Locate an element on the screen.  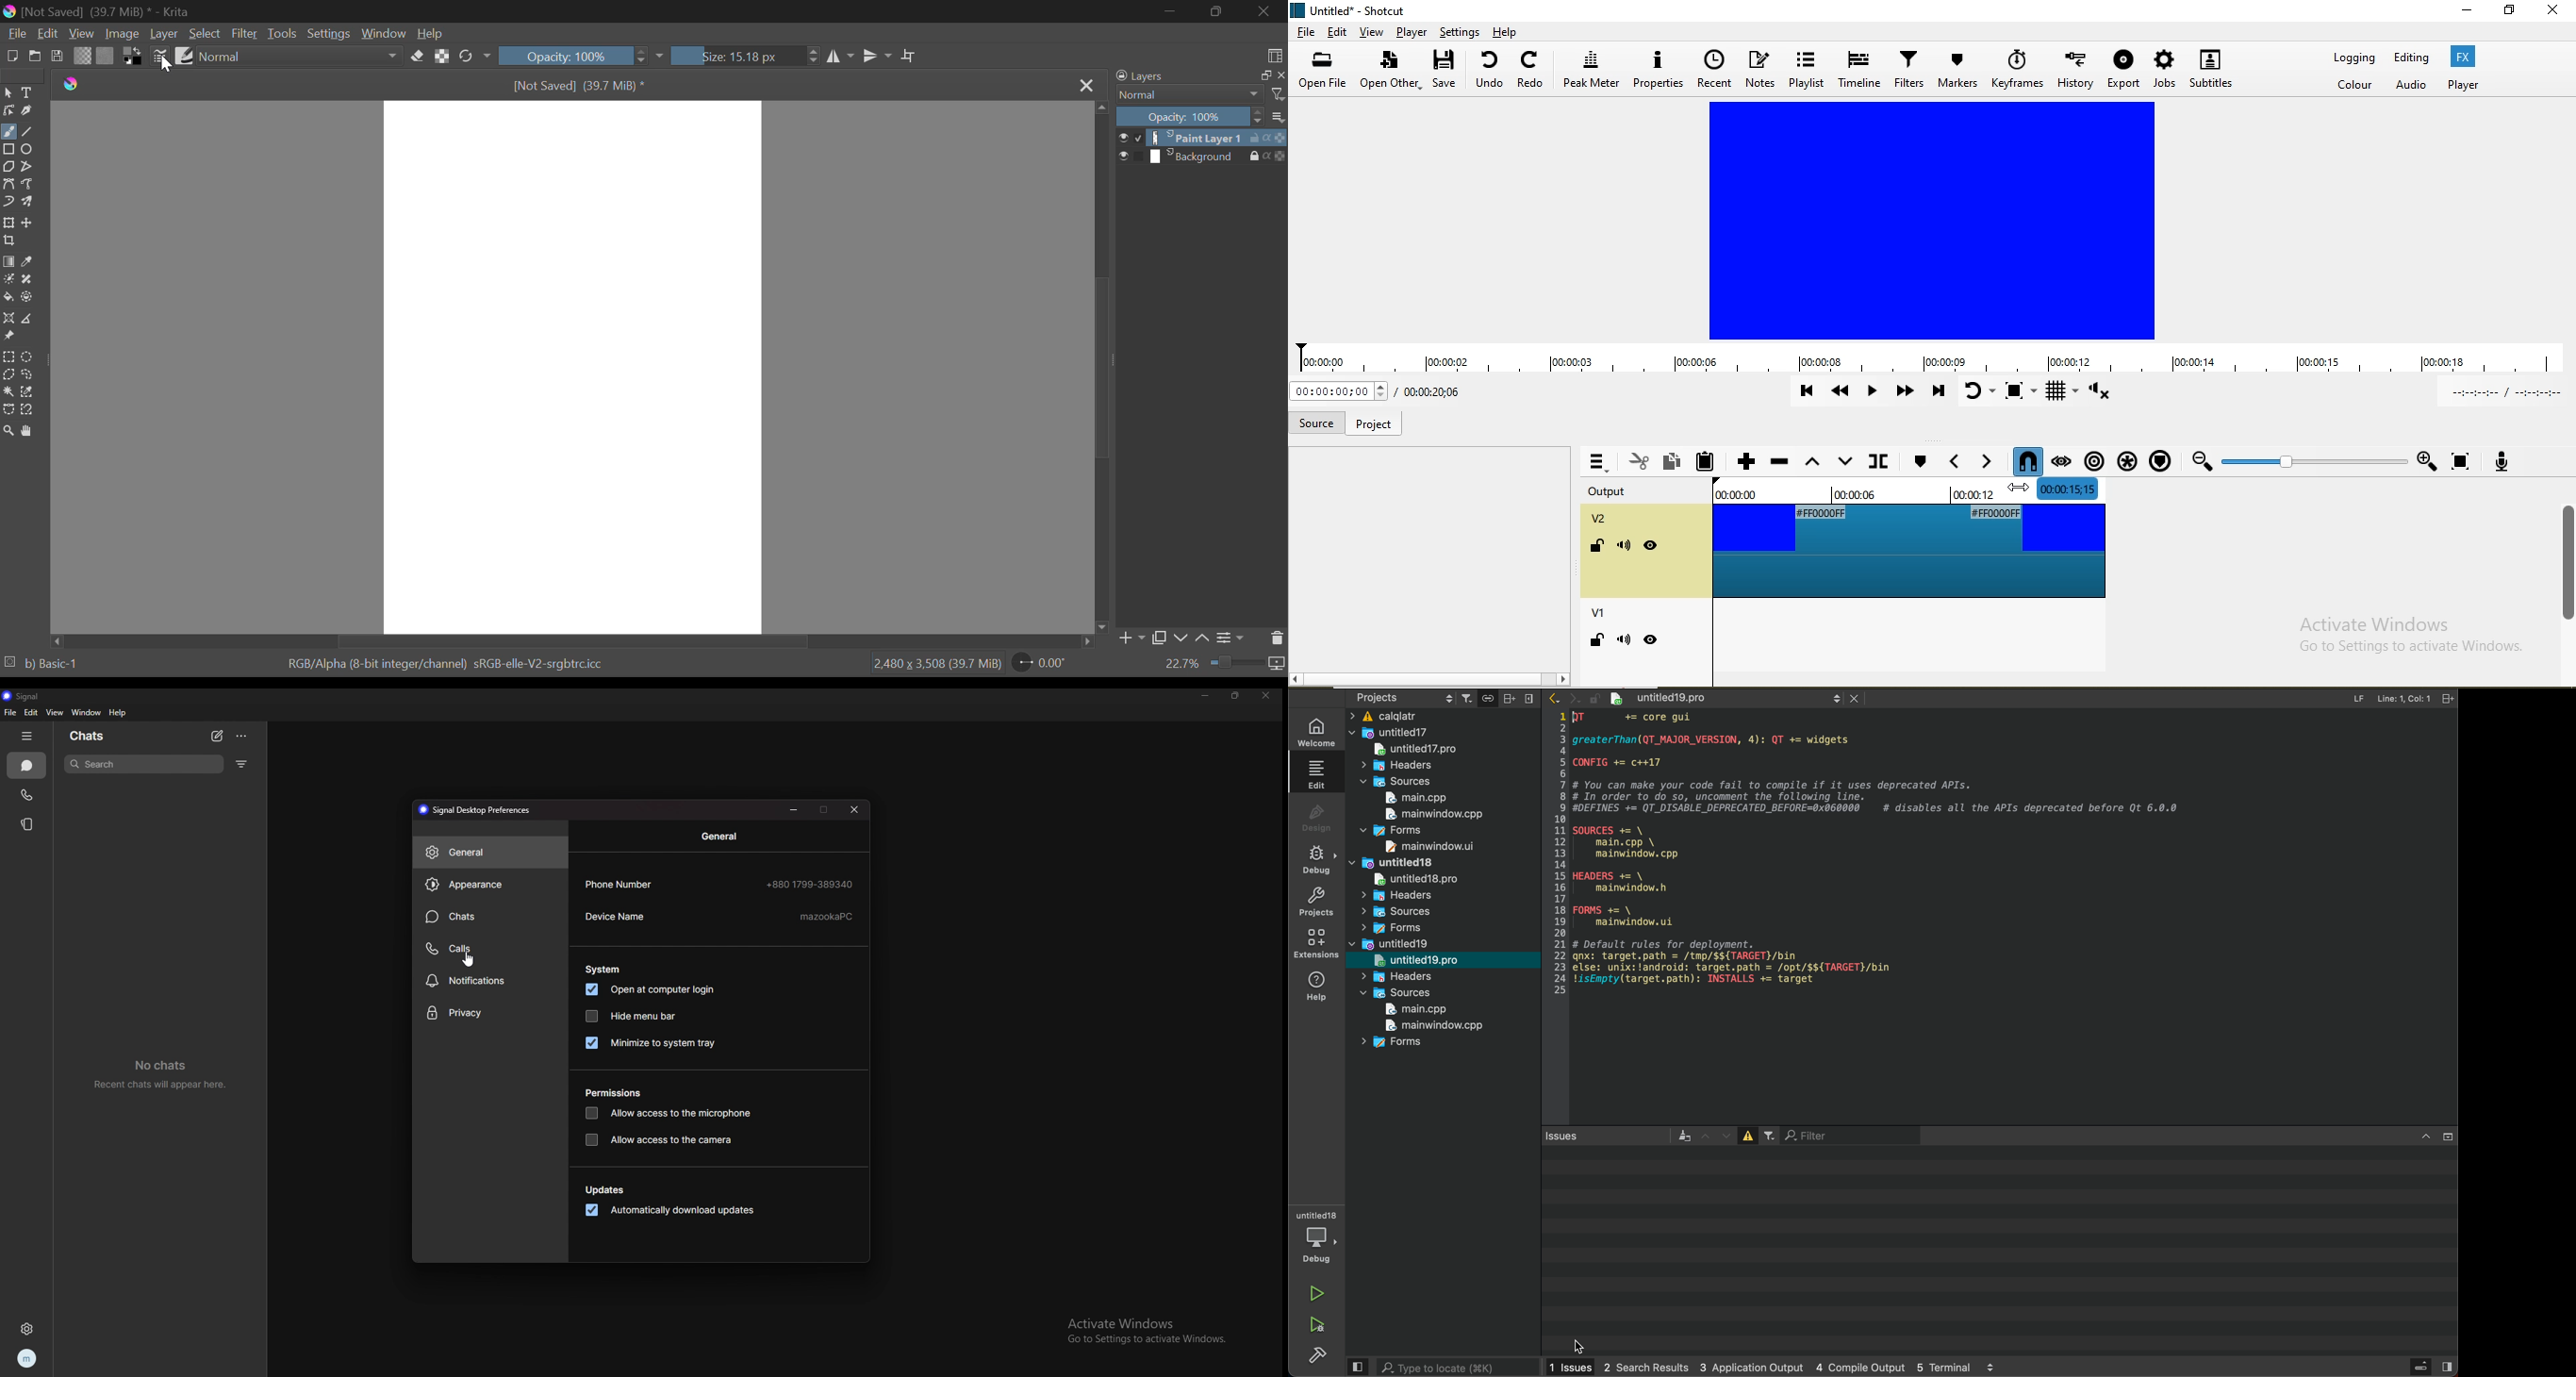
up is located at coordinates (2420, 1136).